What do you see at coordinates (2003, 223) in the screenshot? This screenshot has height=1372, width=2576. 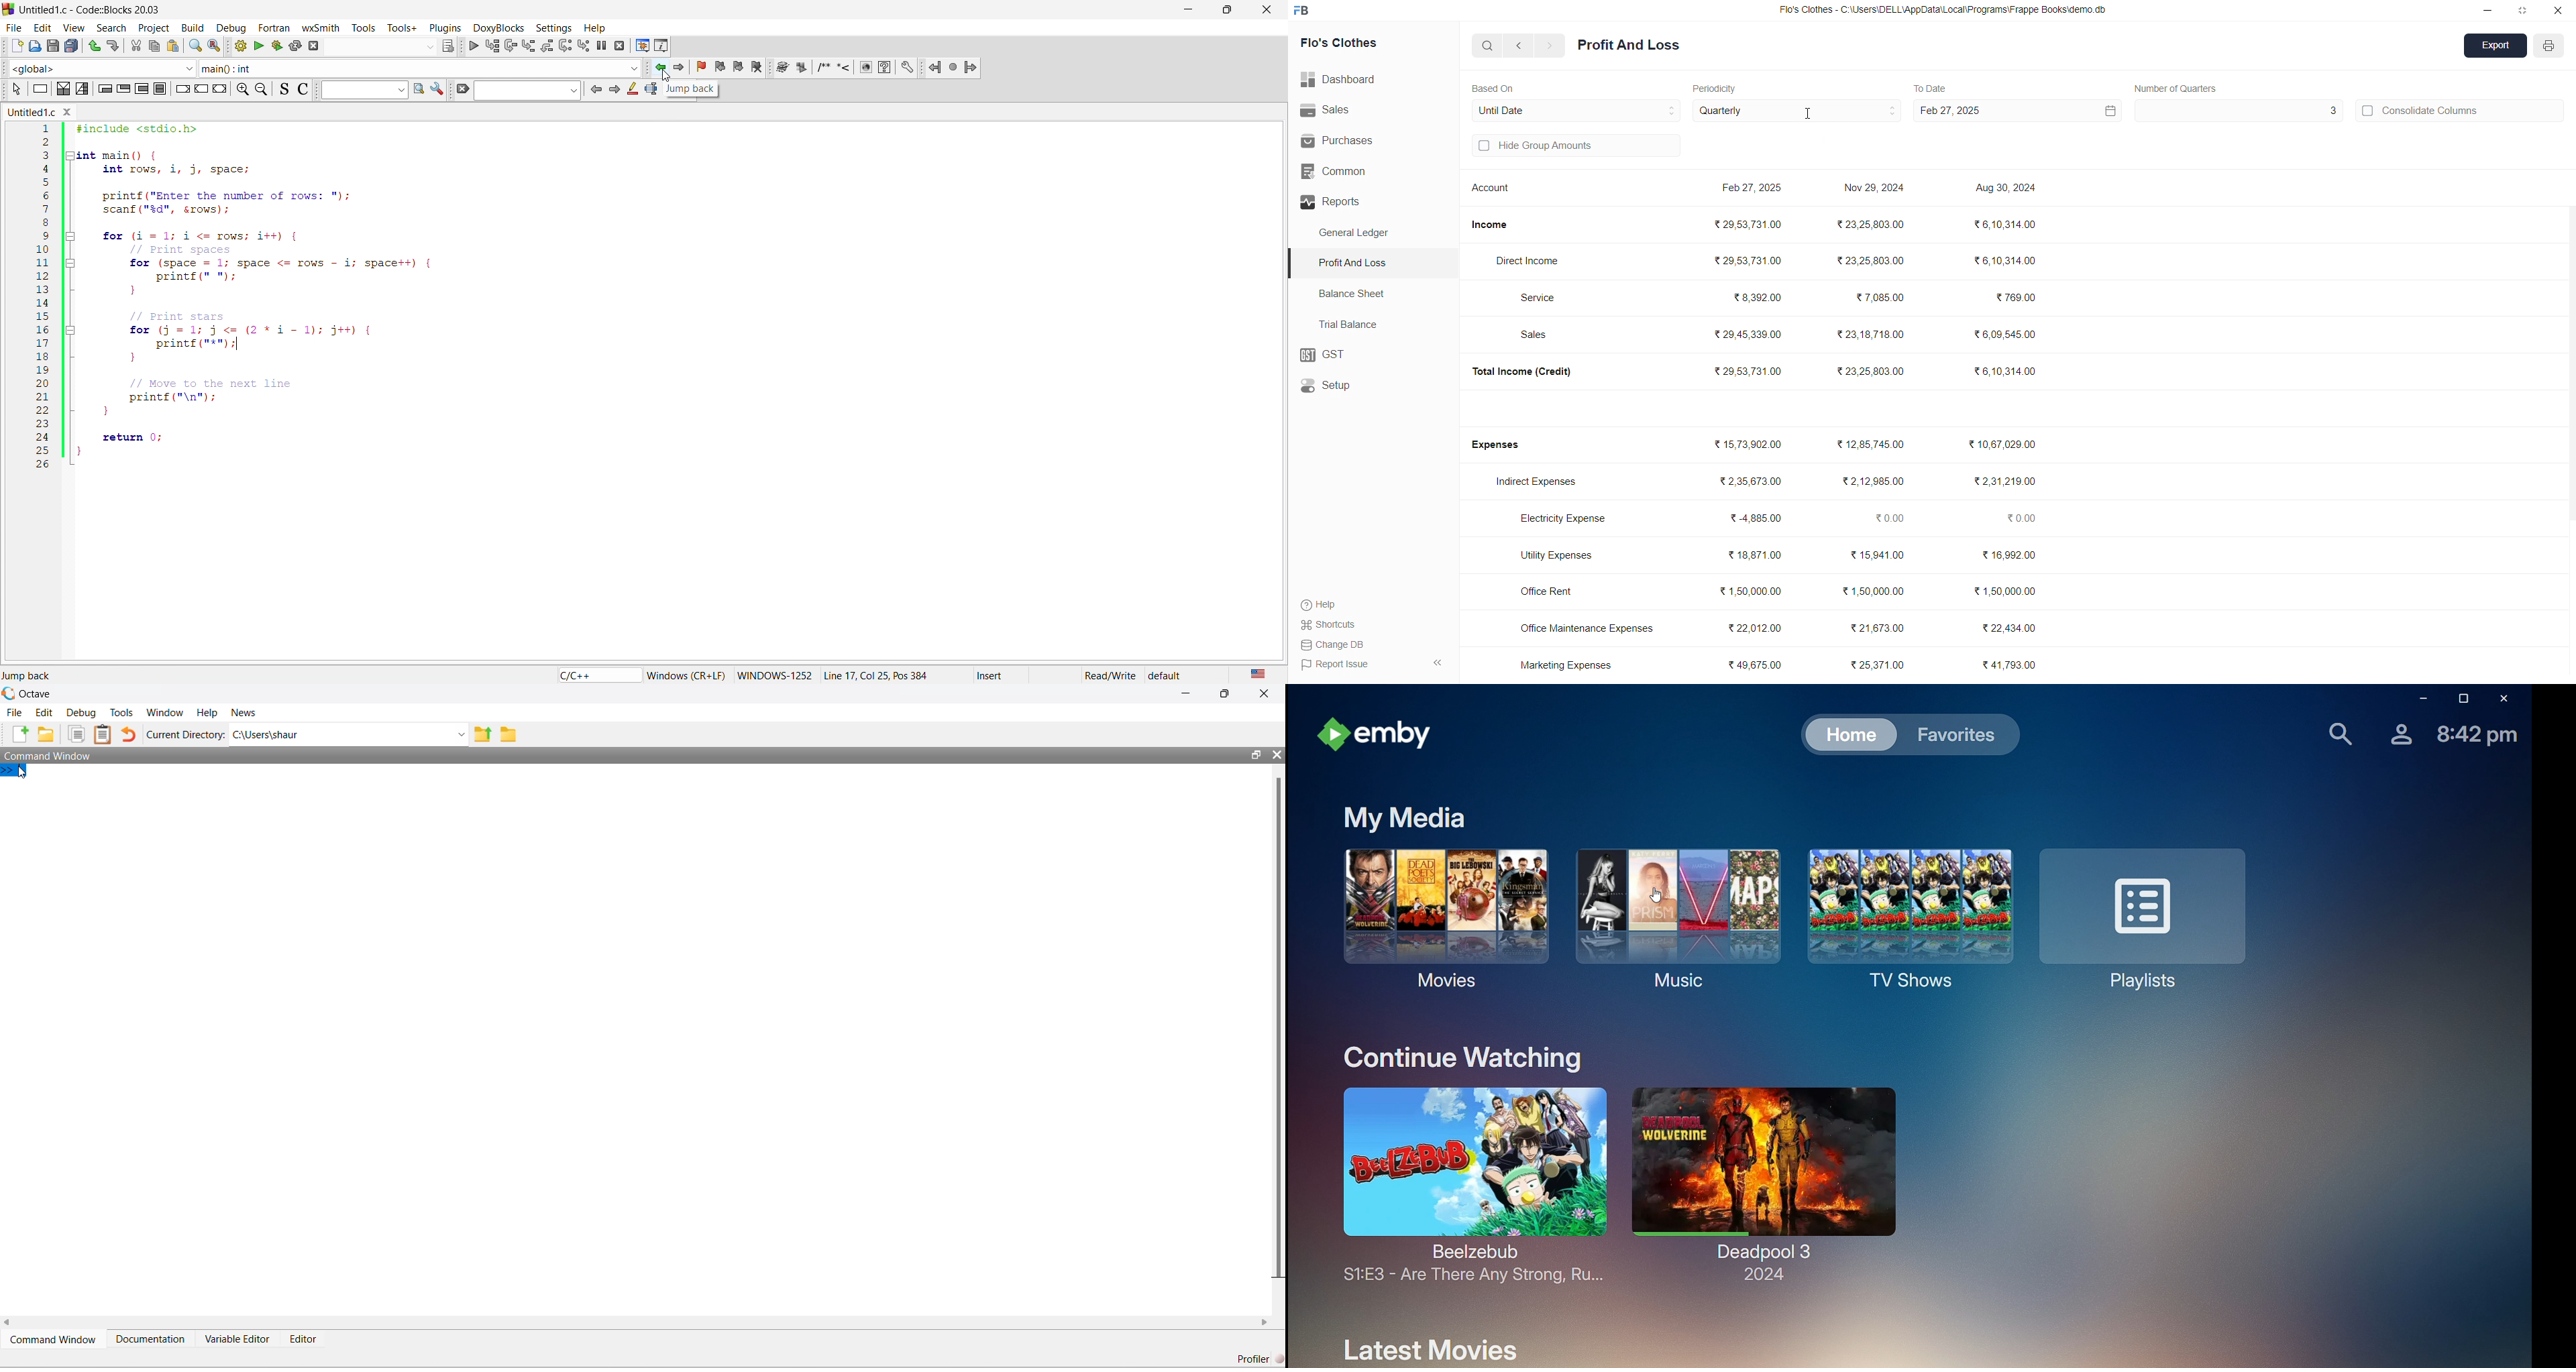 I see `₹6,10,314.00` at bounding box center [2003, 223].